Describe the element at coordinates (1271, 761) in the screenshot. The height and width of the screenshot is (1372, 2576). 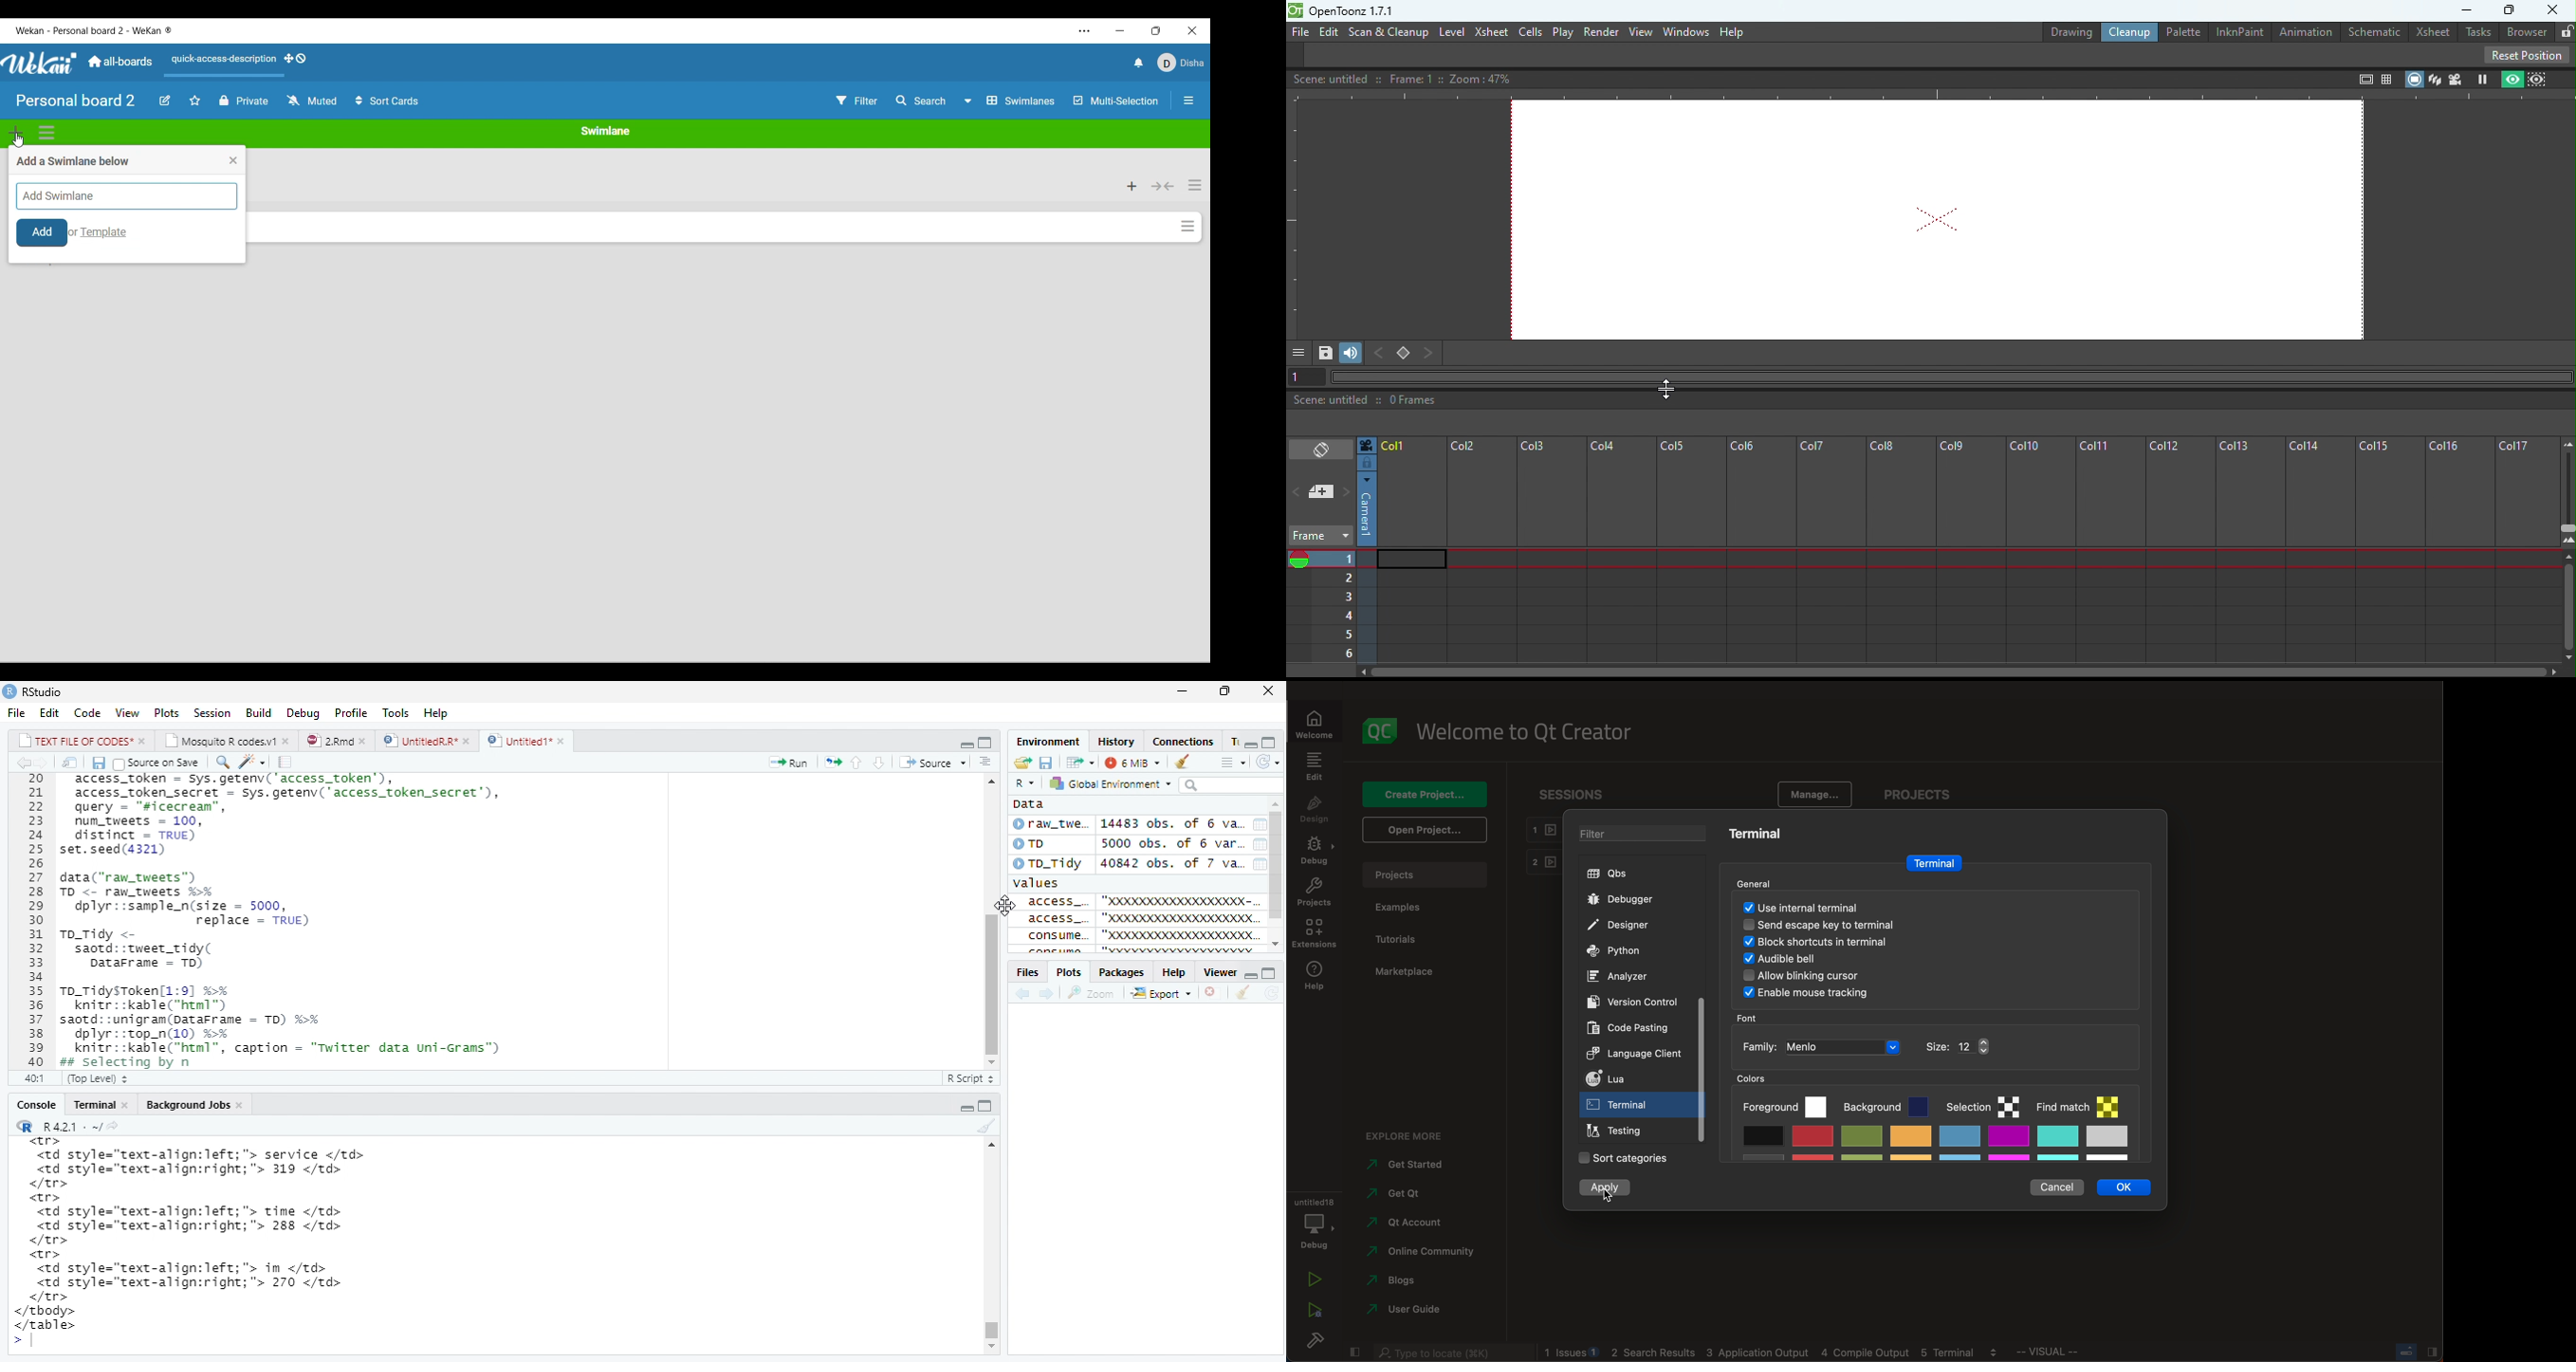
I see `refresh` at that location.